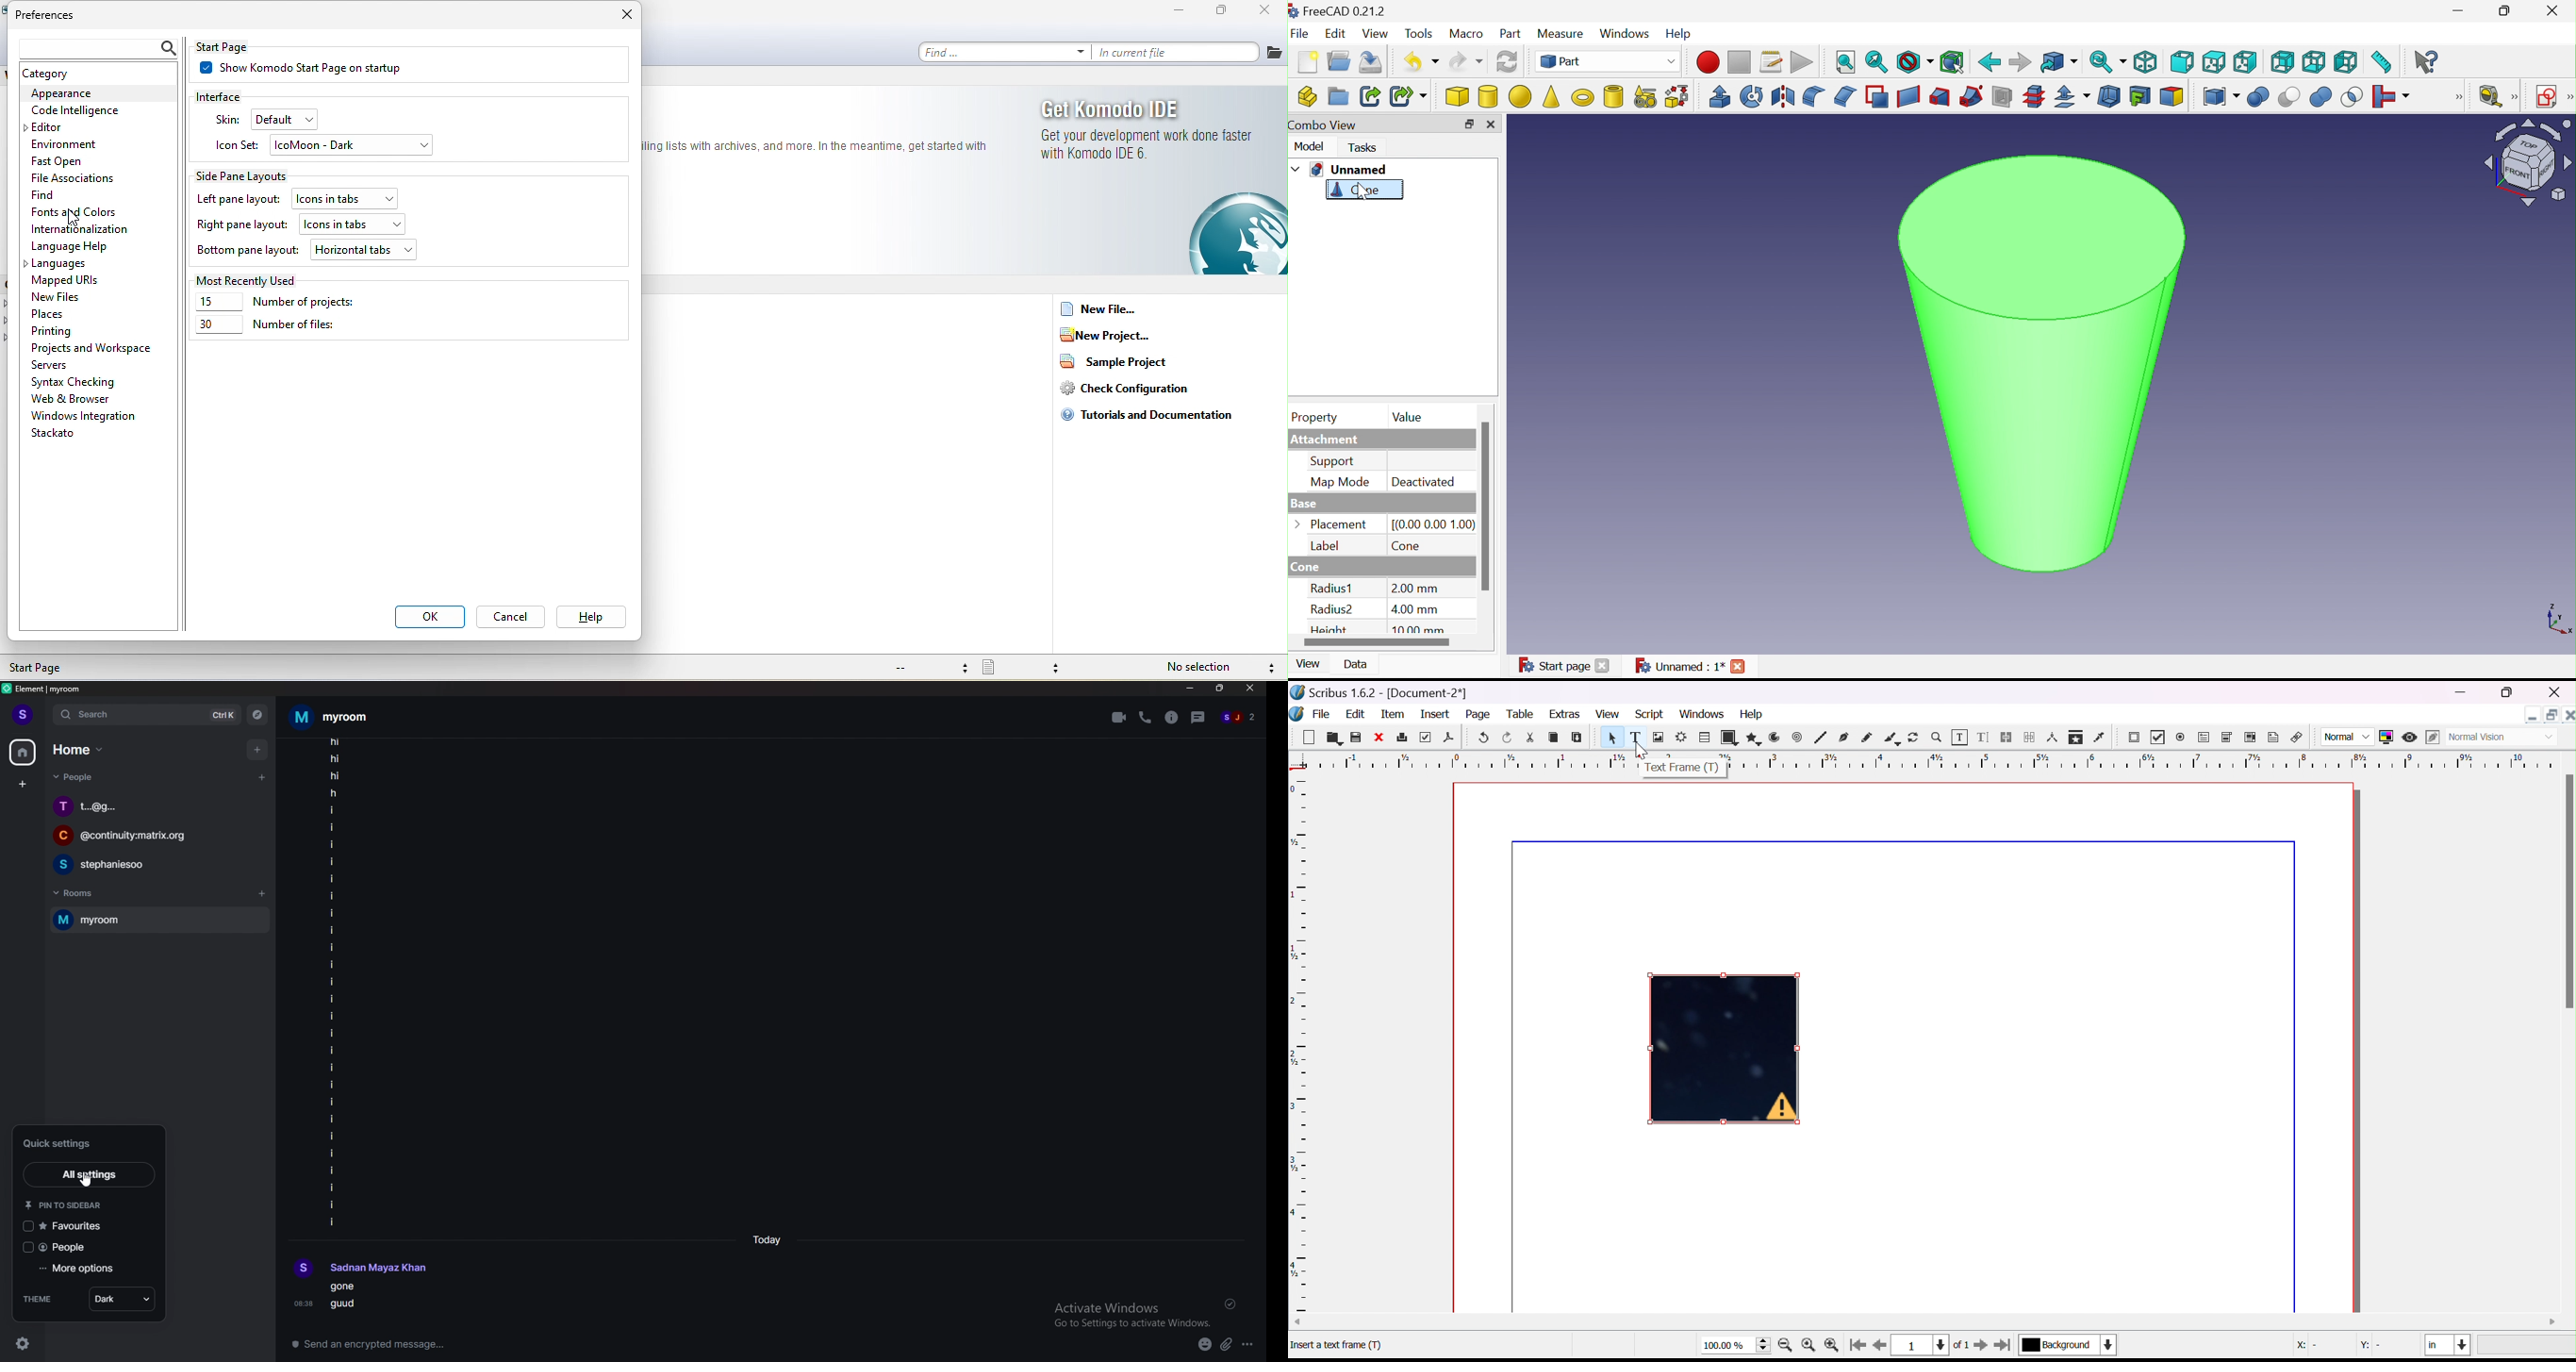 This screenshot has height=1372, width=2576. What do you see at coordinates (1242, 717) in the screenshot?
I see `people` at bounding box center [1242, 717].